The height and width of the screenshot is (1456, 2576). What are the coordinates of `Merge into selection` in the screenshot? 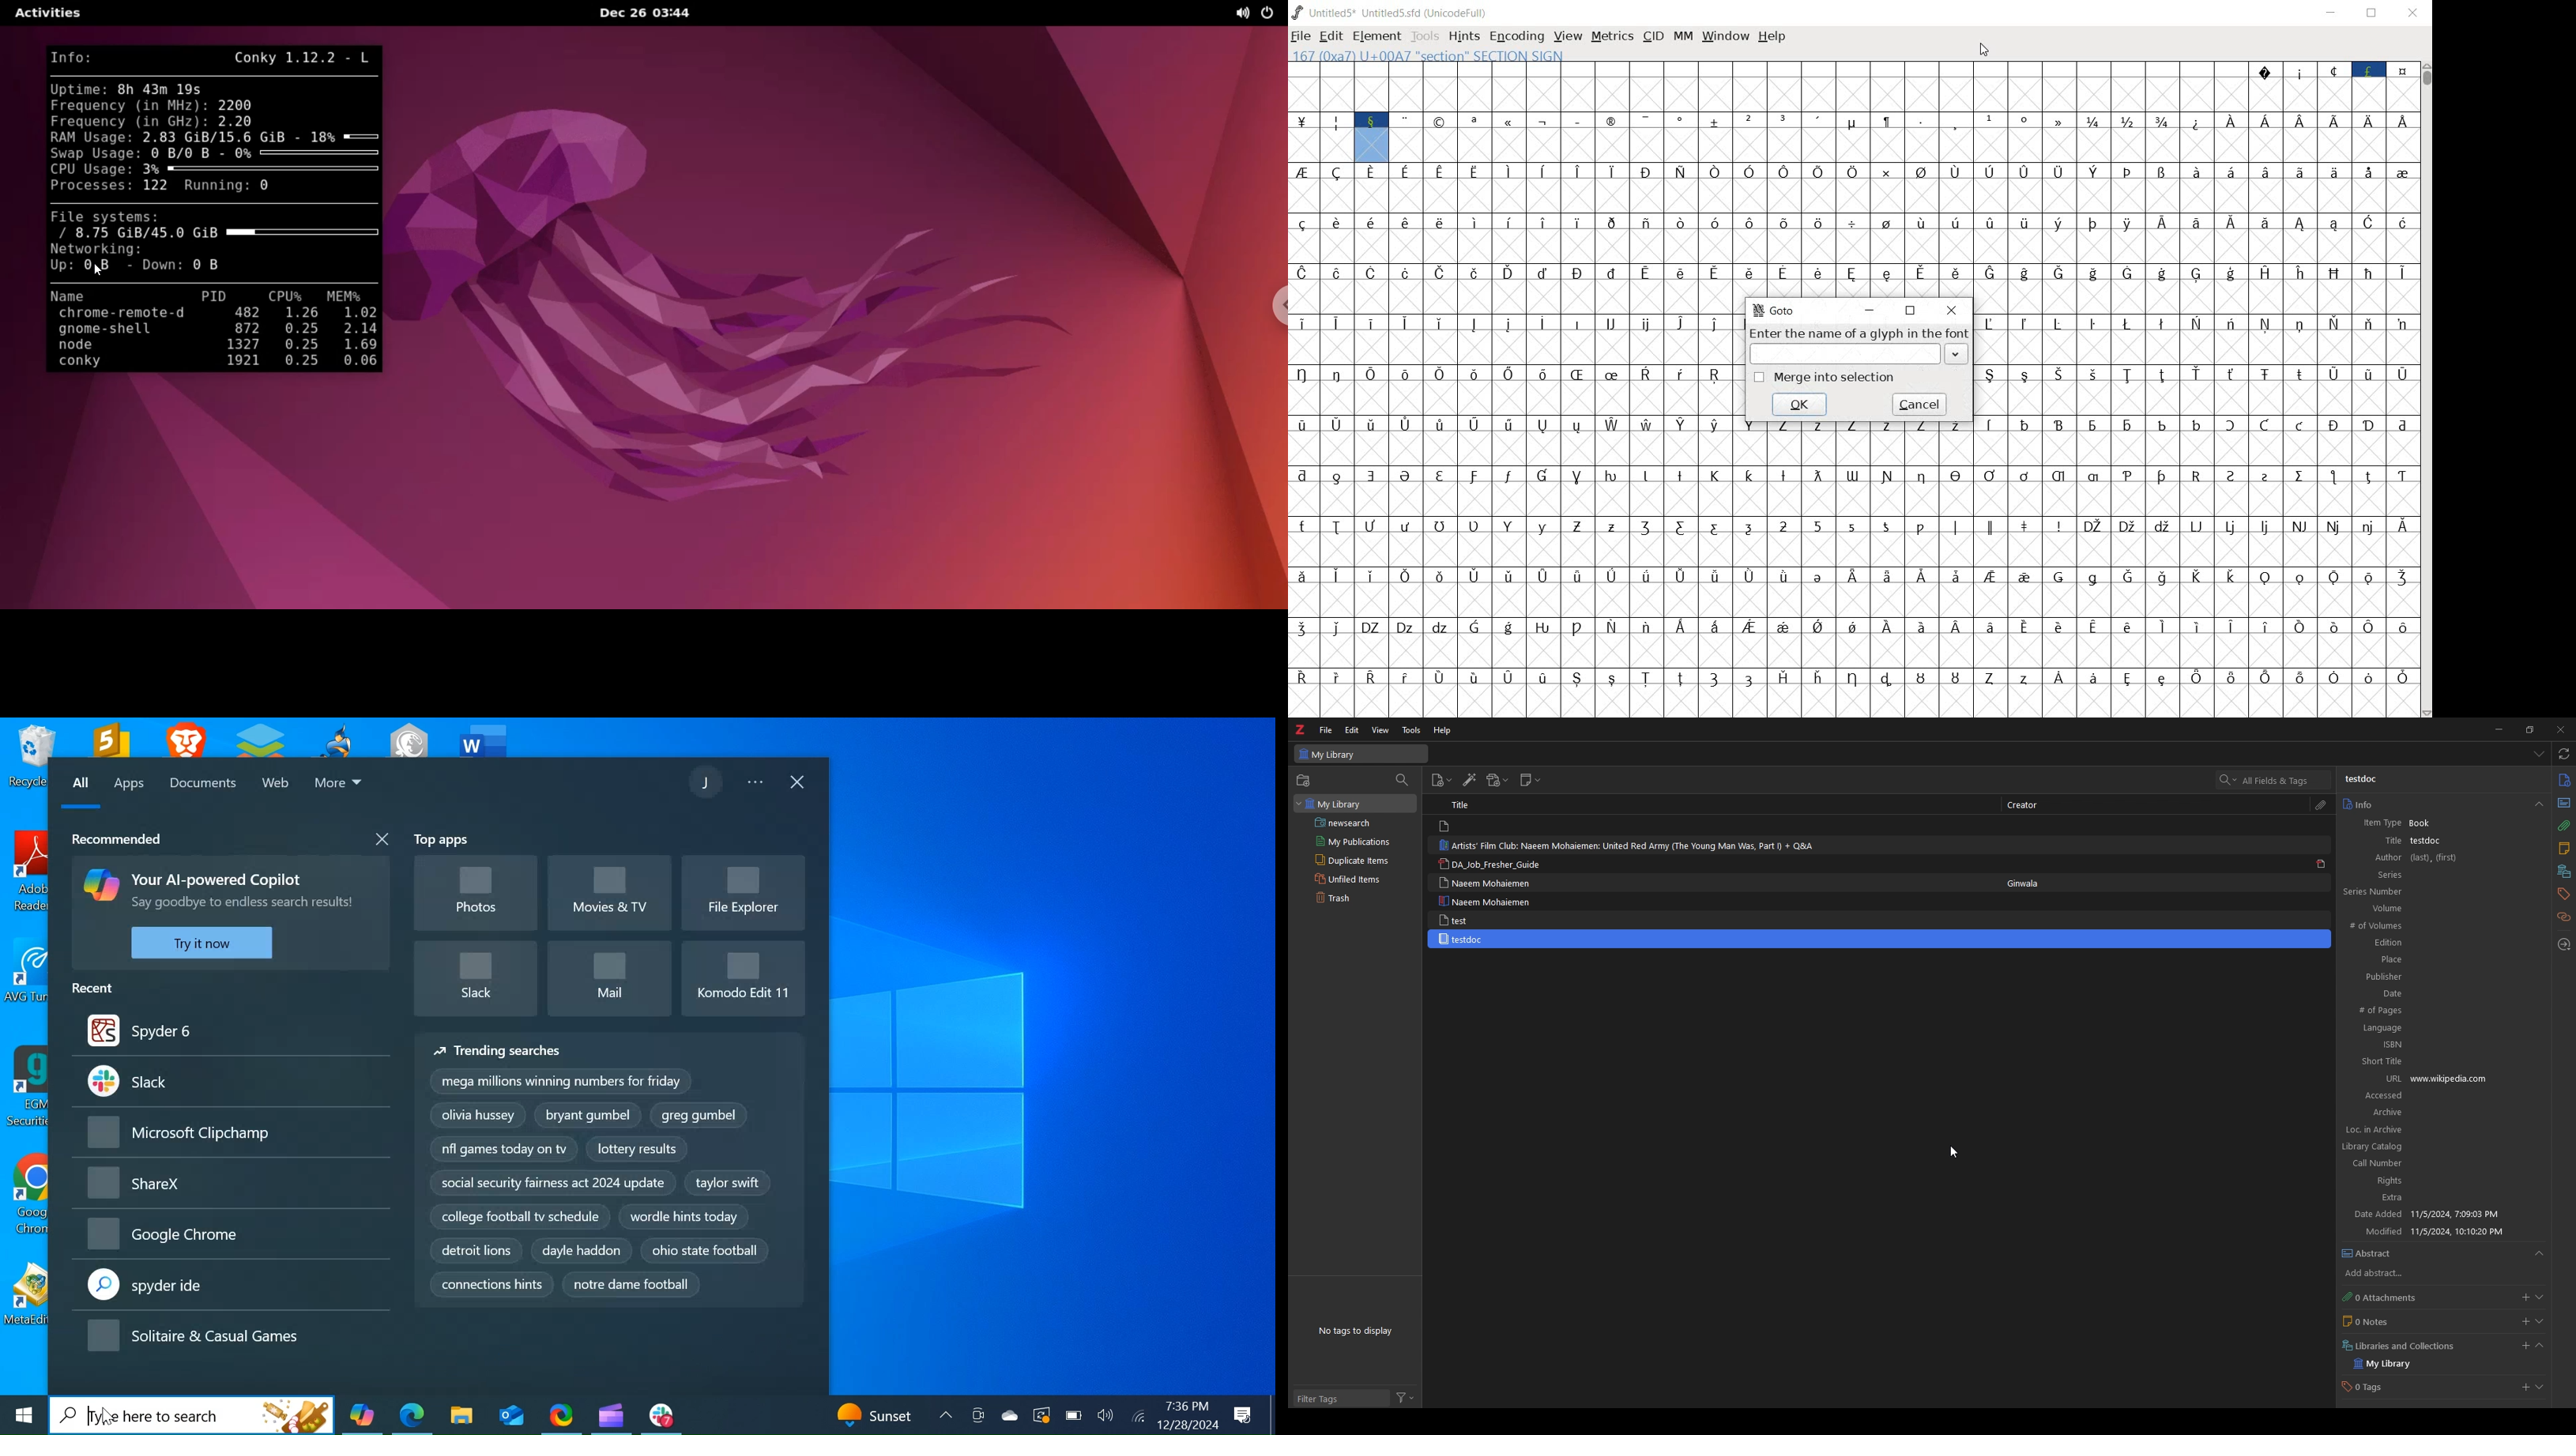 It's located at (1823, 378).